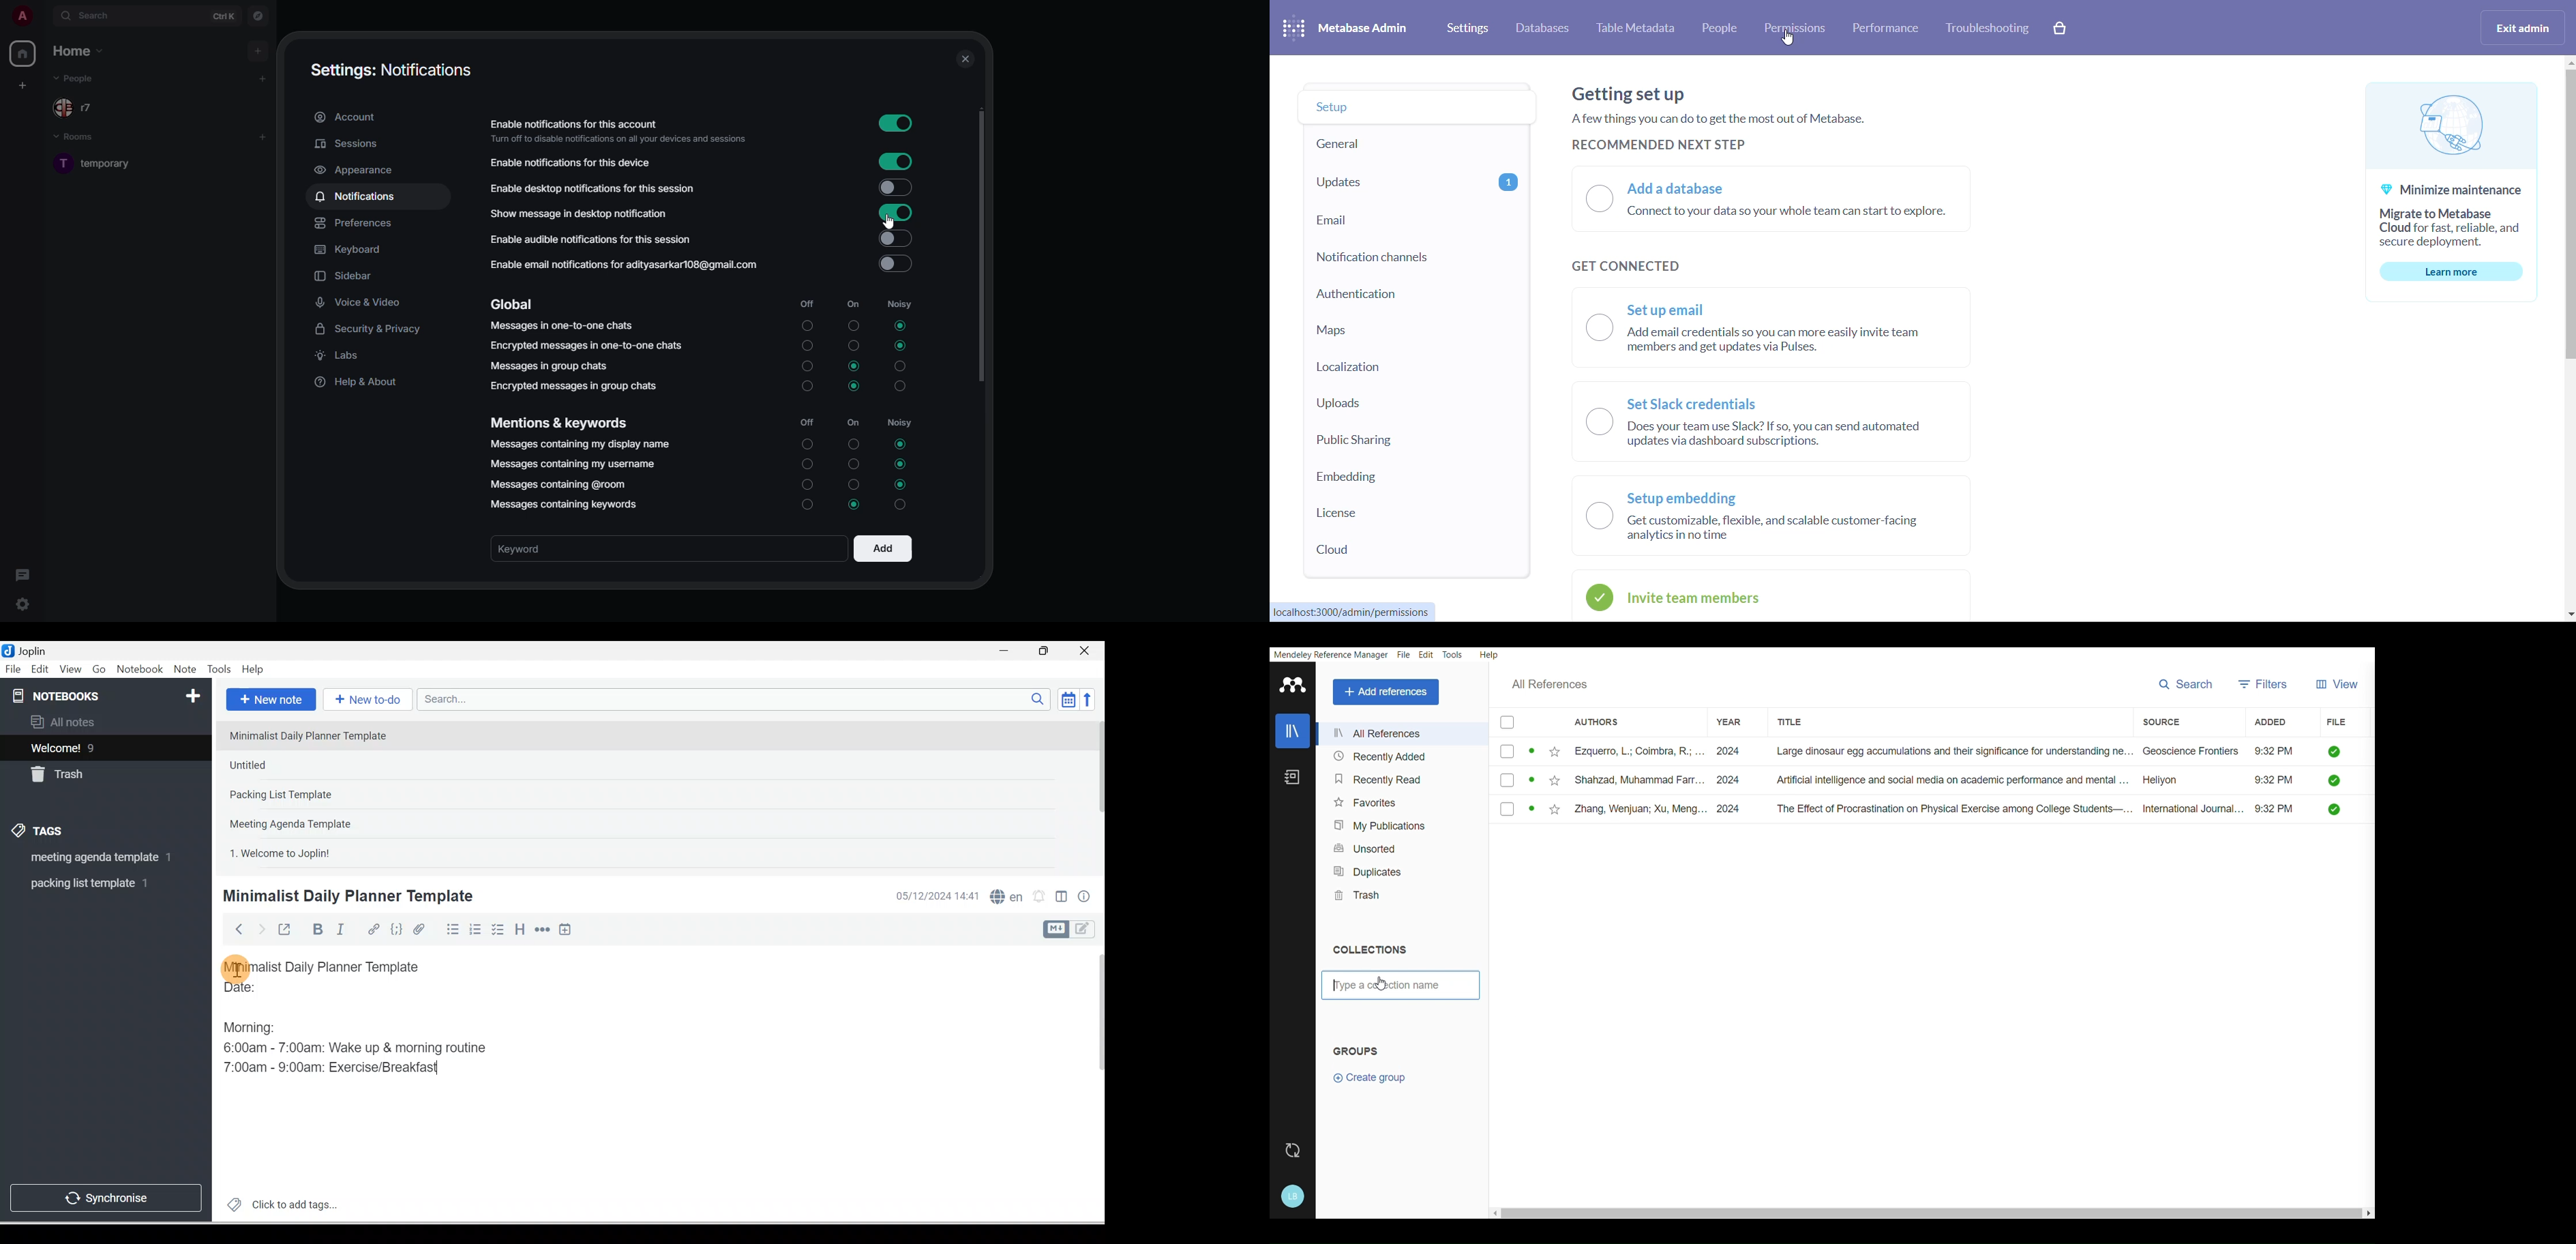  What do you see at coordinates (236, 968) in the screenshot?
I see `Cursor` at bounding box center [236, 968].